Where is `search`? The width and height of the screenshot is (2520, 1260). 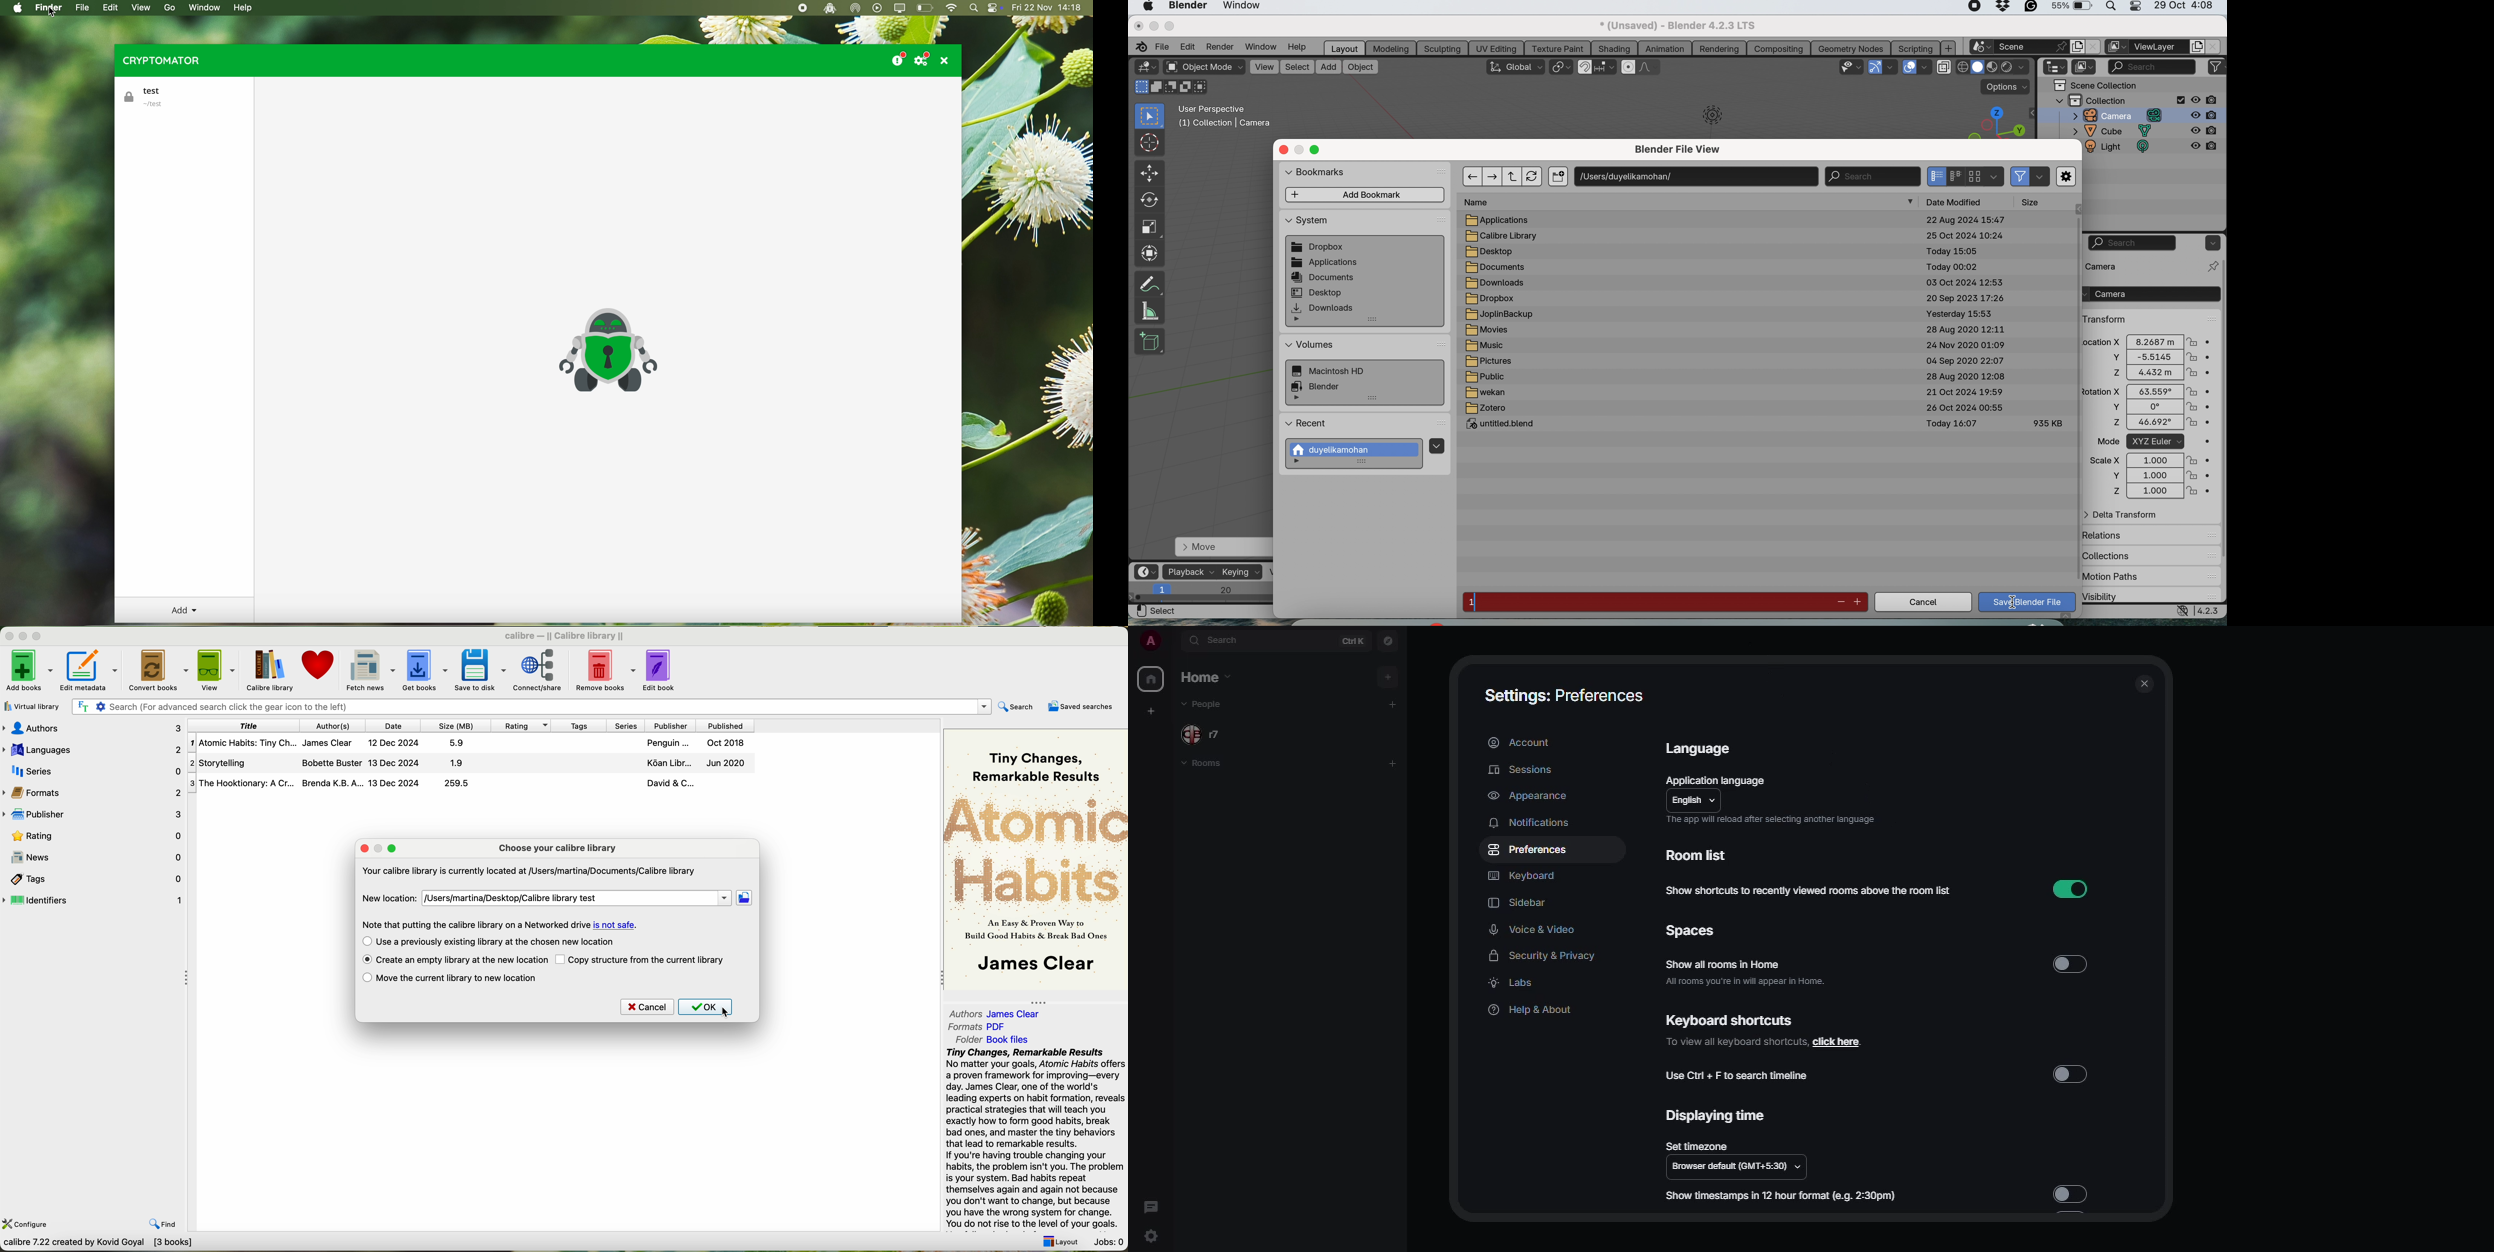 search is located at coordinates (1016, 707).